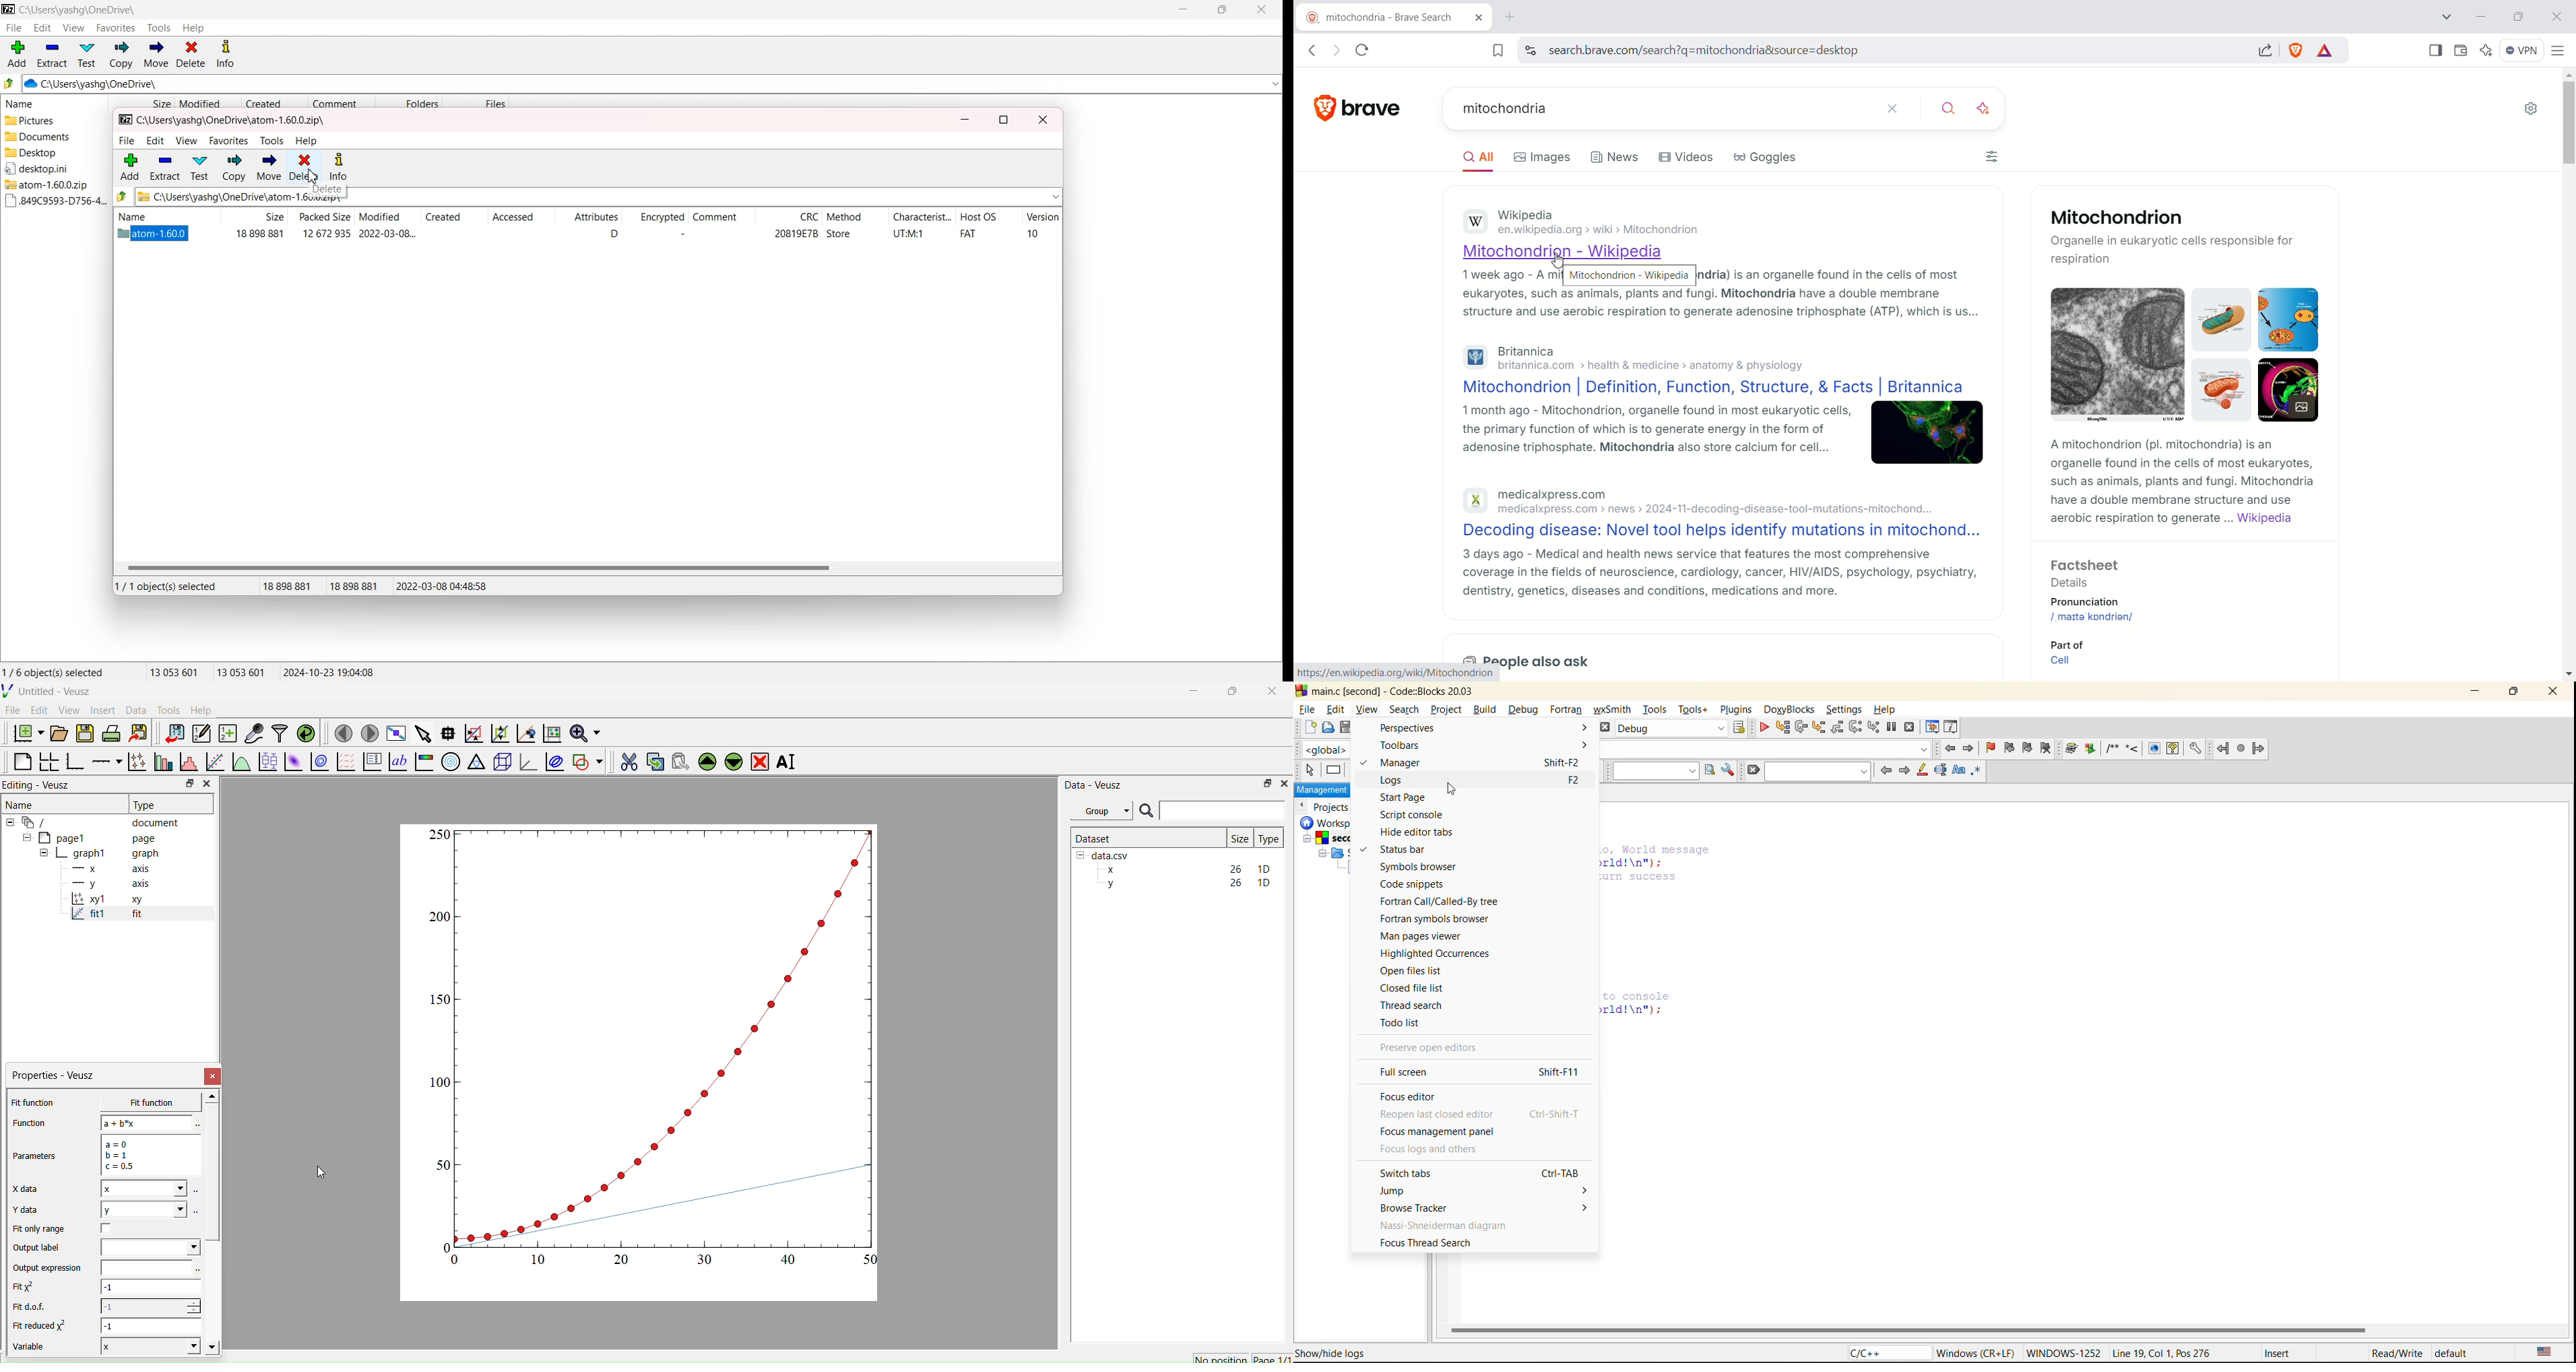 The height and width of the screenshot is (1372, 2576). I want to click on new tab, so click(1513, 17).